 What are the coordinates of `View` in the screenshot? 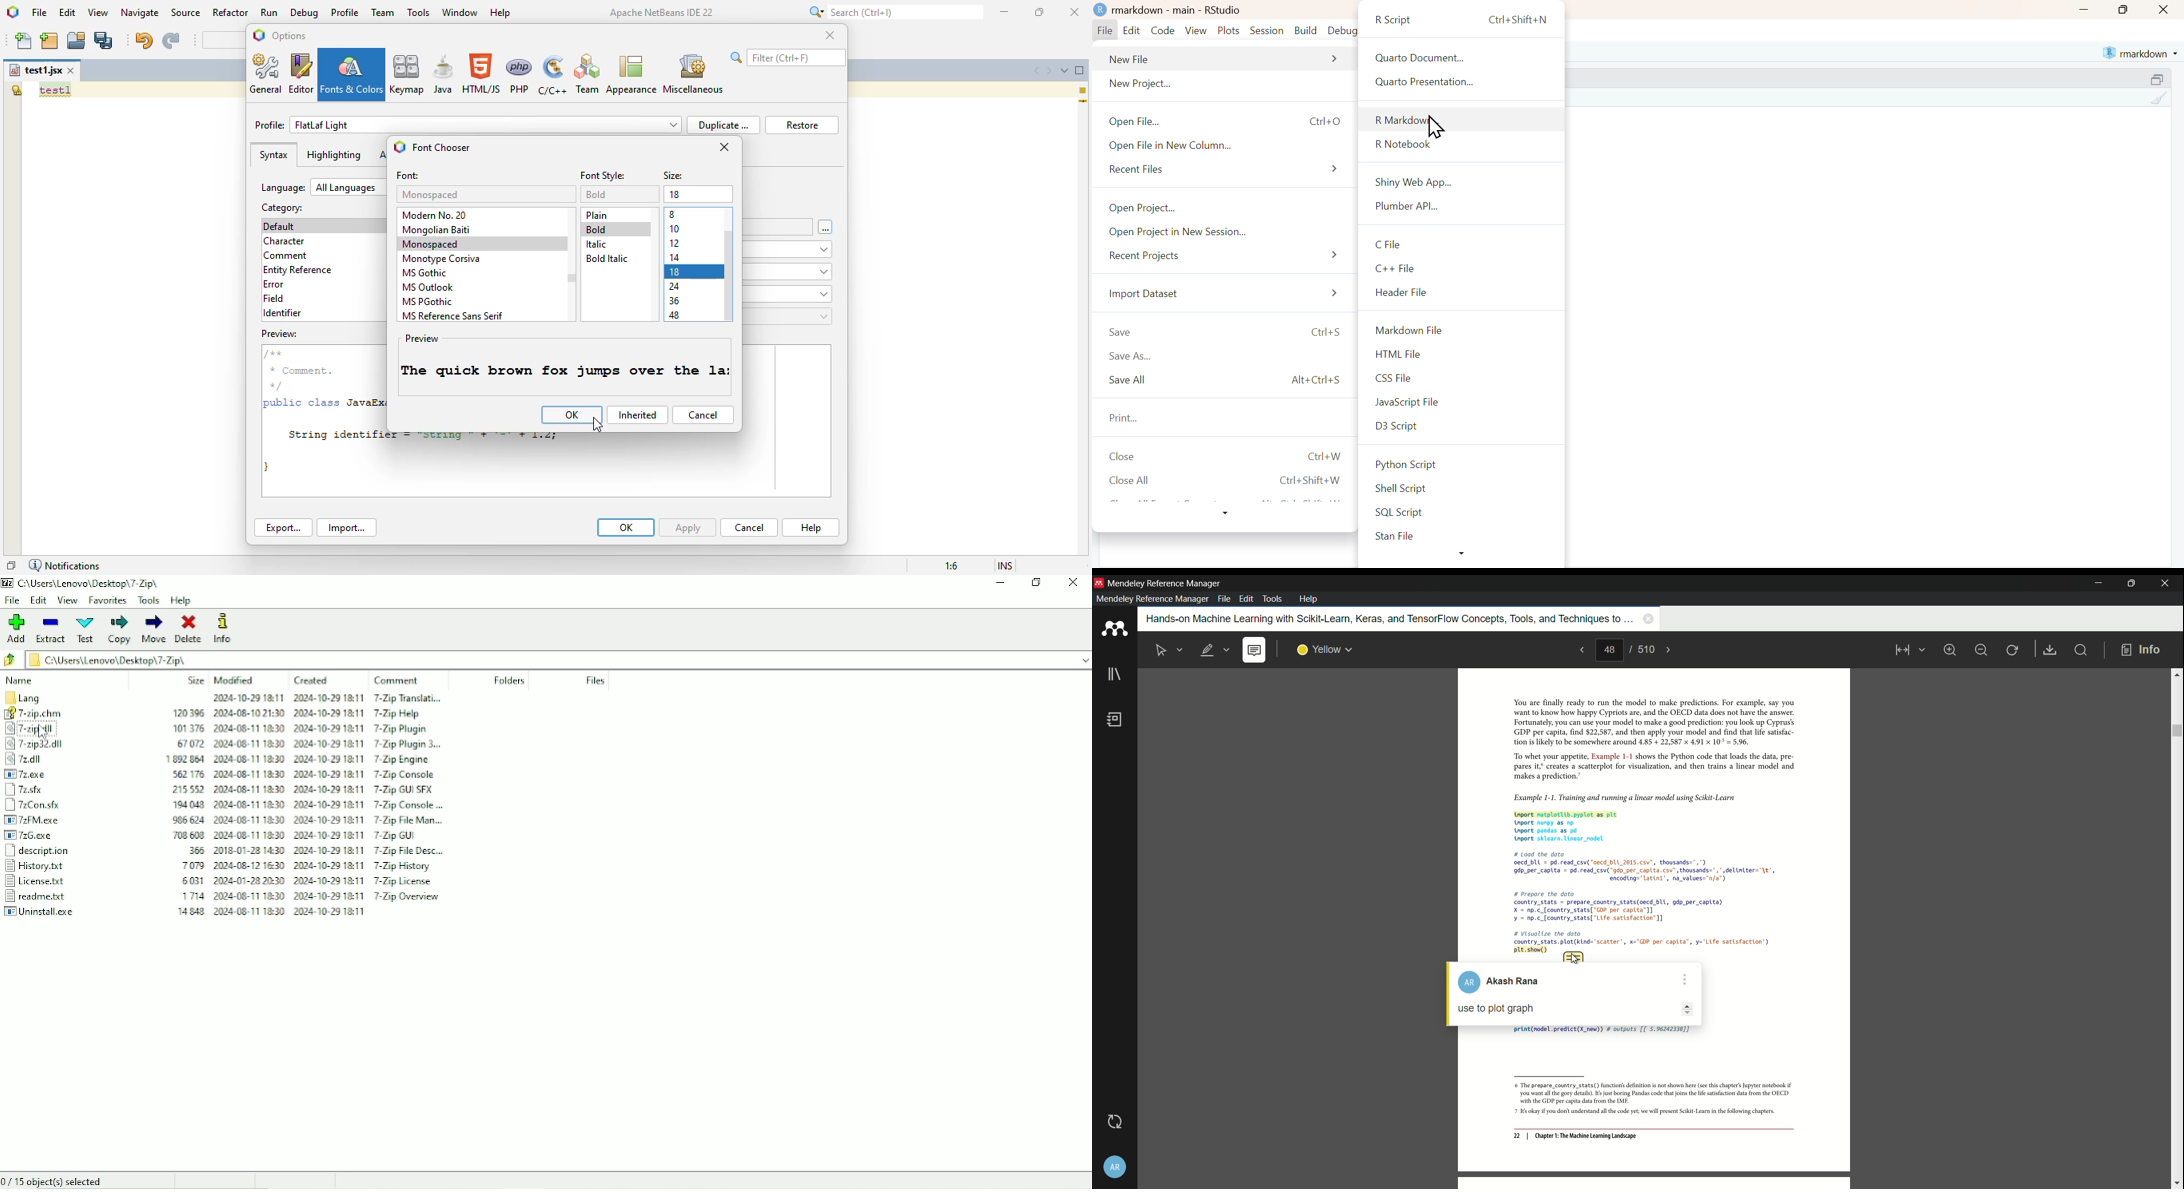 It's located at (1196, 30).